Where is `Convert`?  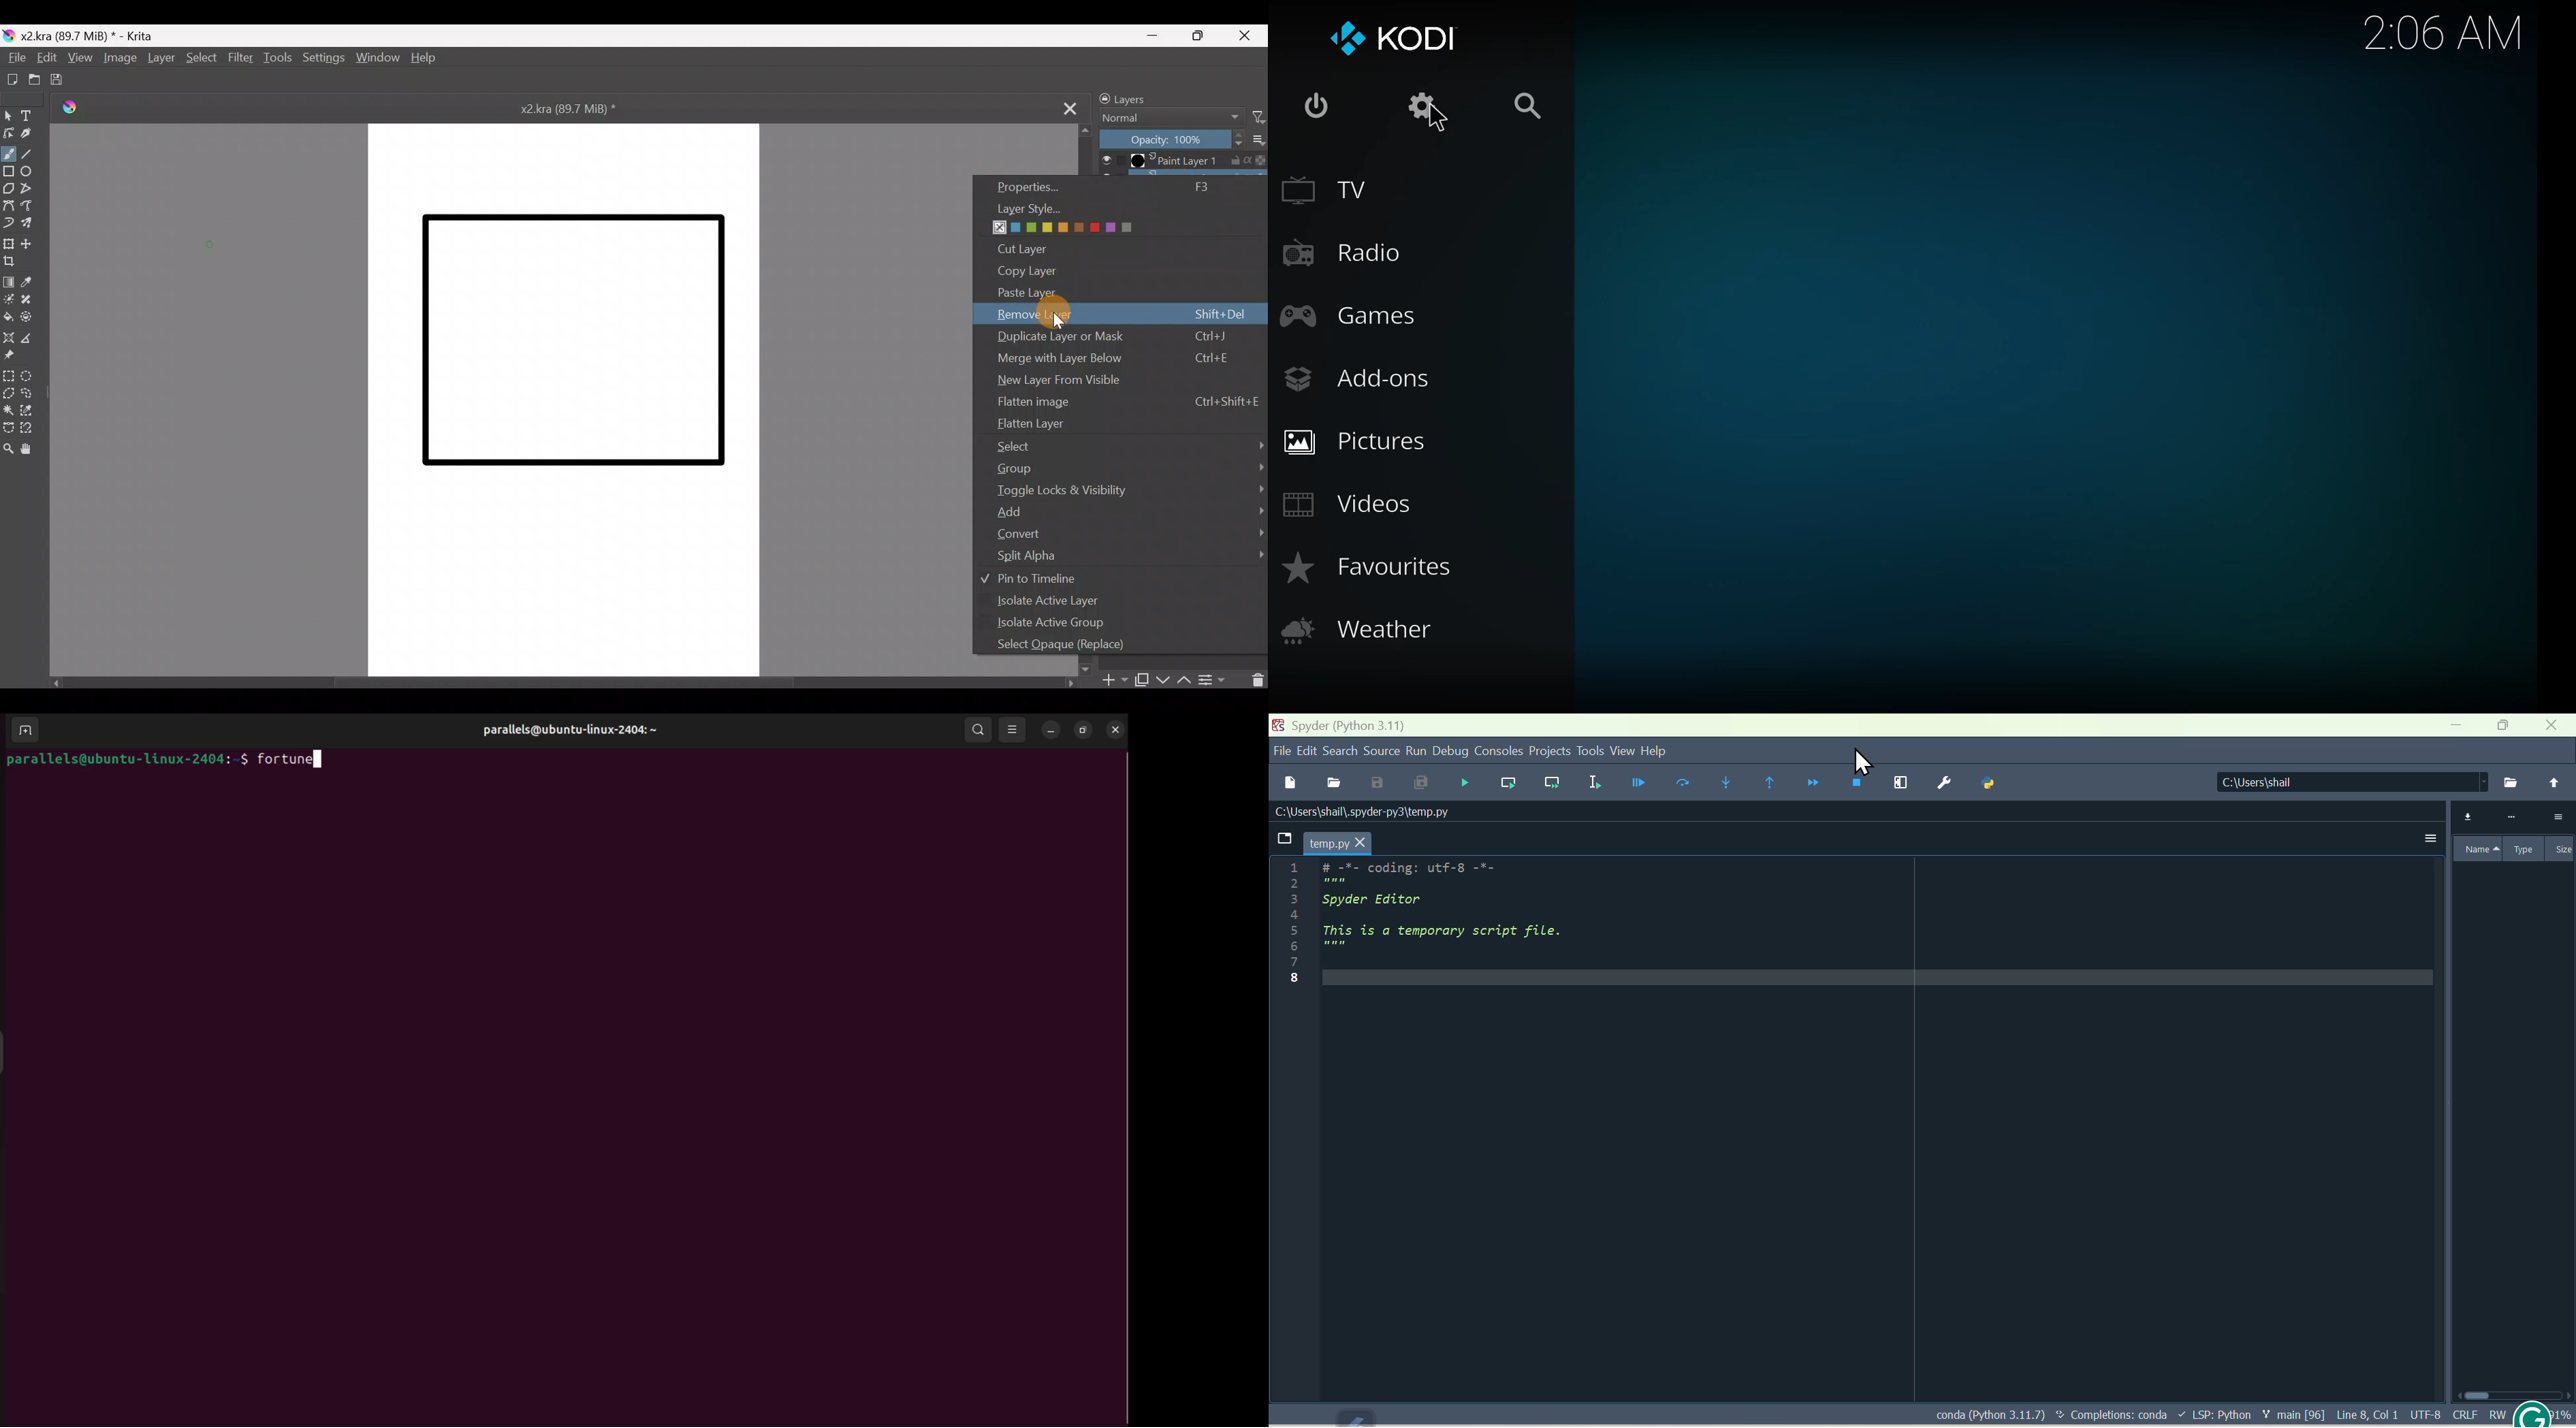 Convert is located at coordinates (1124, 532).